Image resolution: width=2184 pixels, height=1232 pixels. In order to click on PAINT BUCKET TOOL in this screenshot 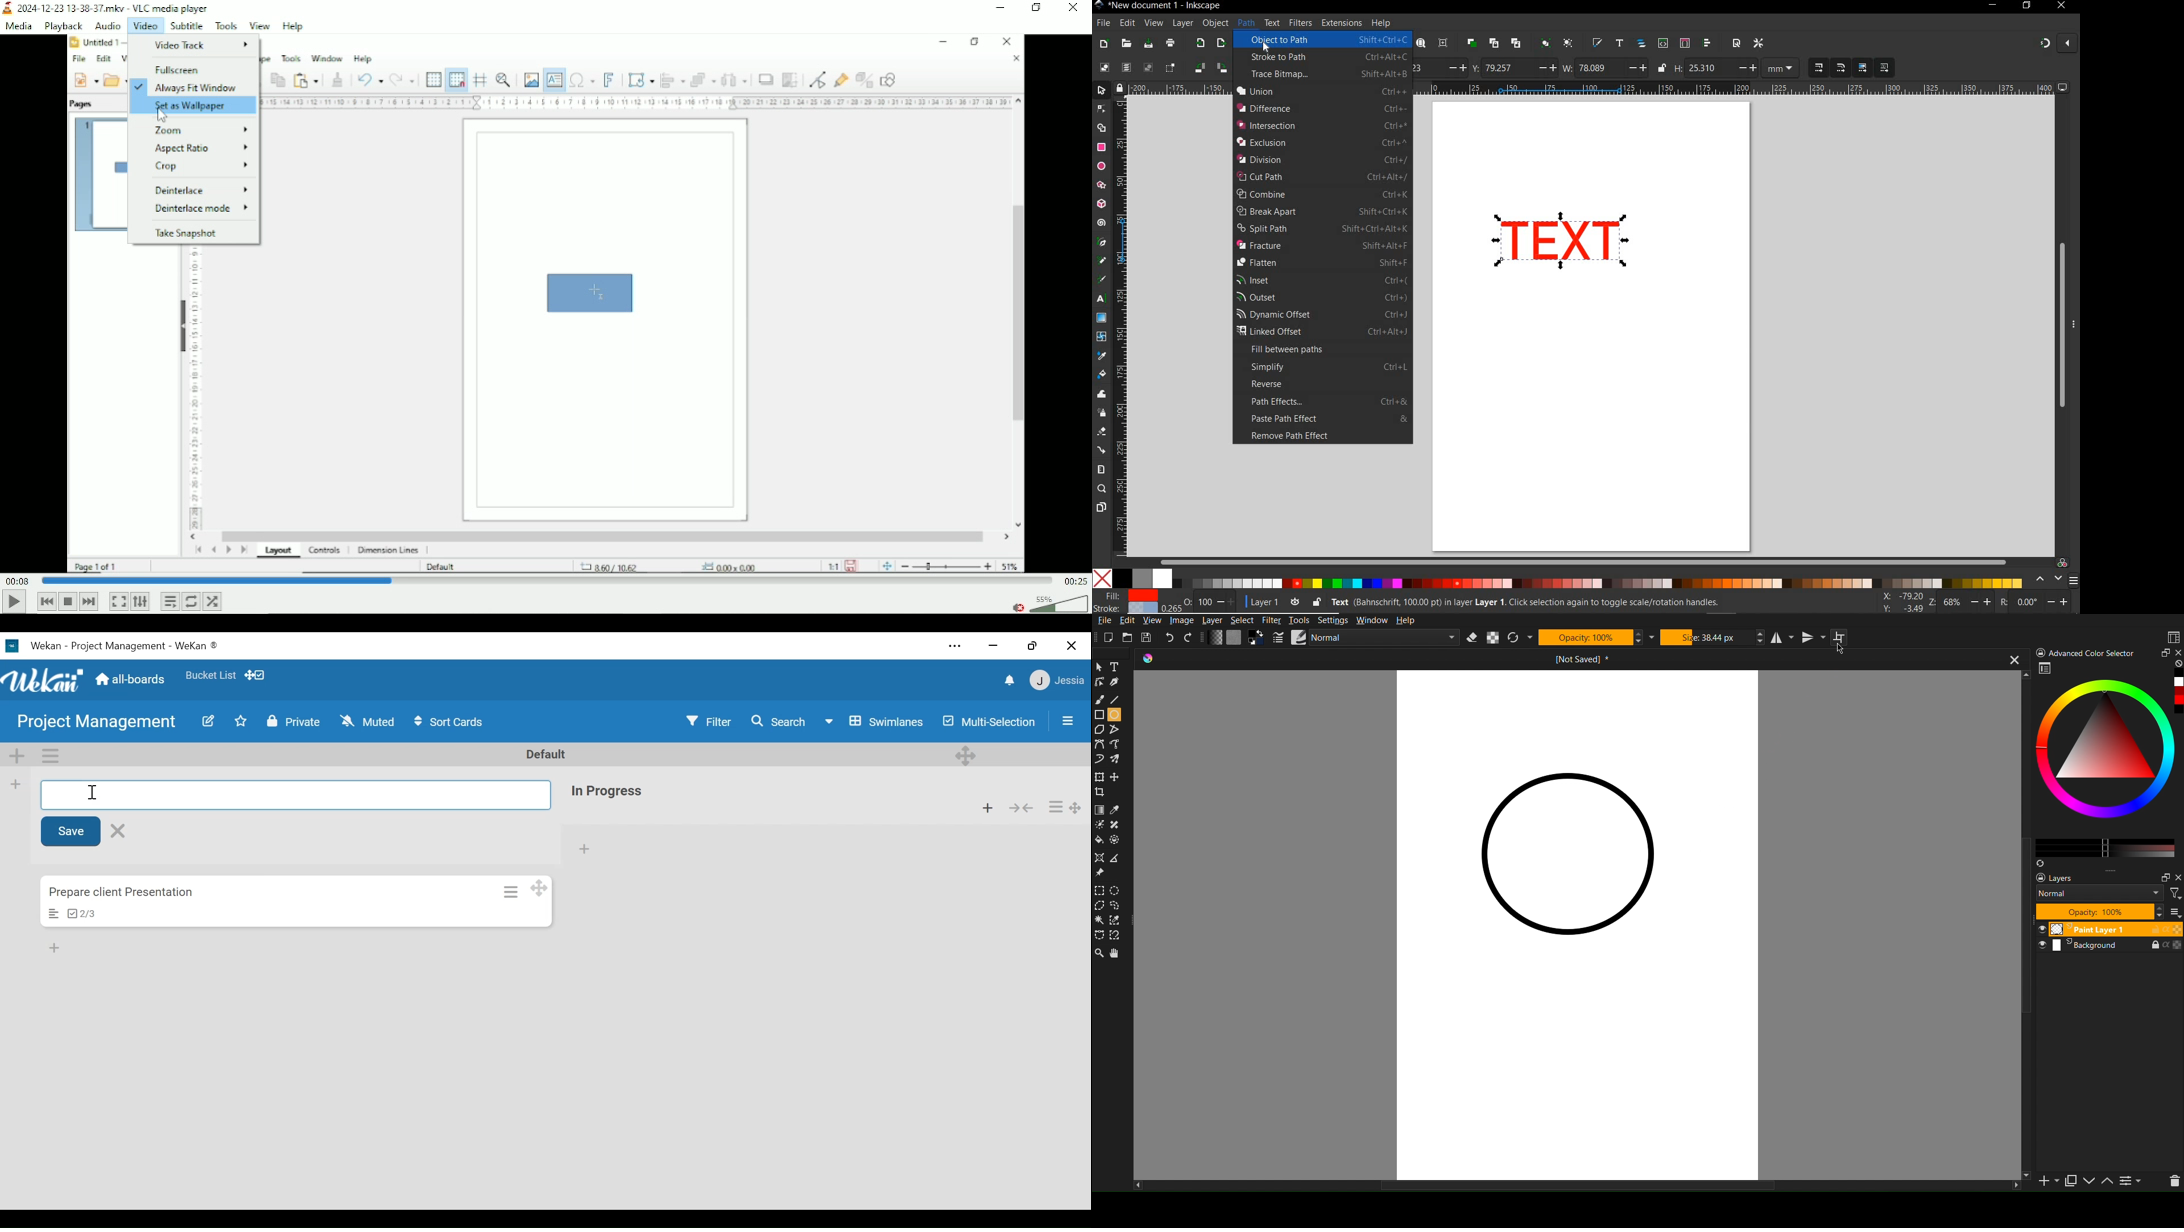, I will do `click(1101, 375)`.